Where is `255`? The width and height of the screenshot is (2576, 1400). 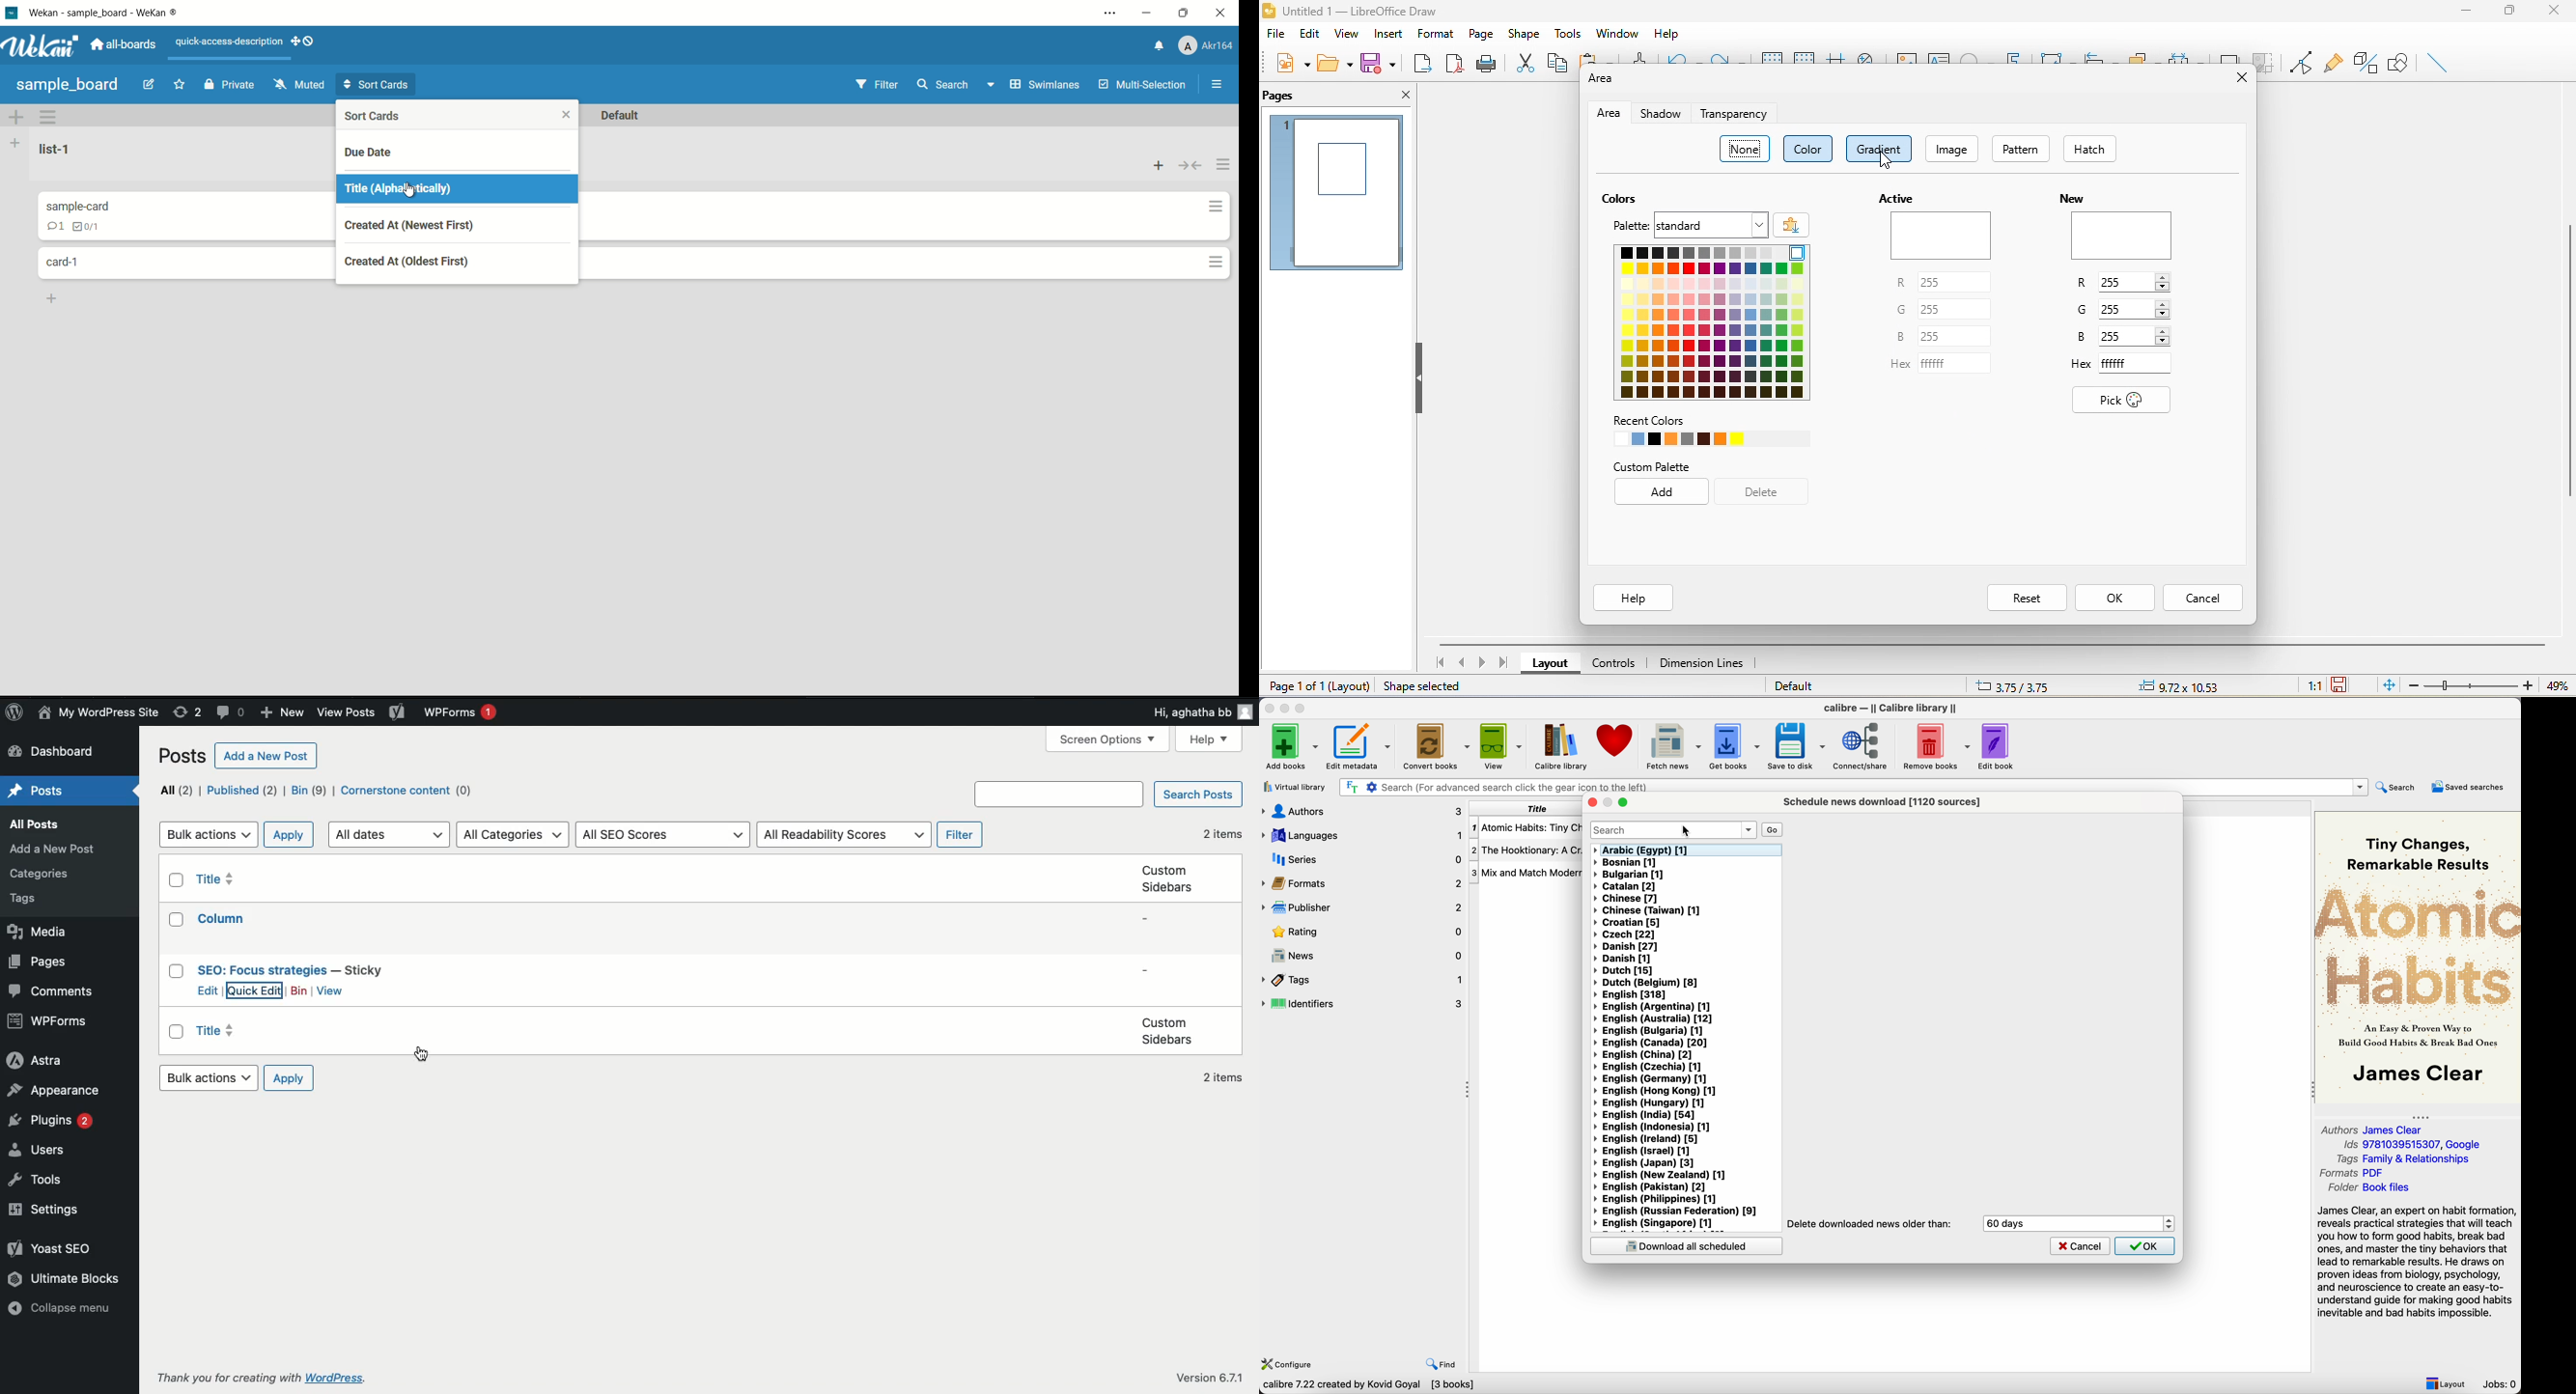
255 is located at coordinates (2132, 306).